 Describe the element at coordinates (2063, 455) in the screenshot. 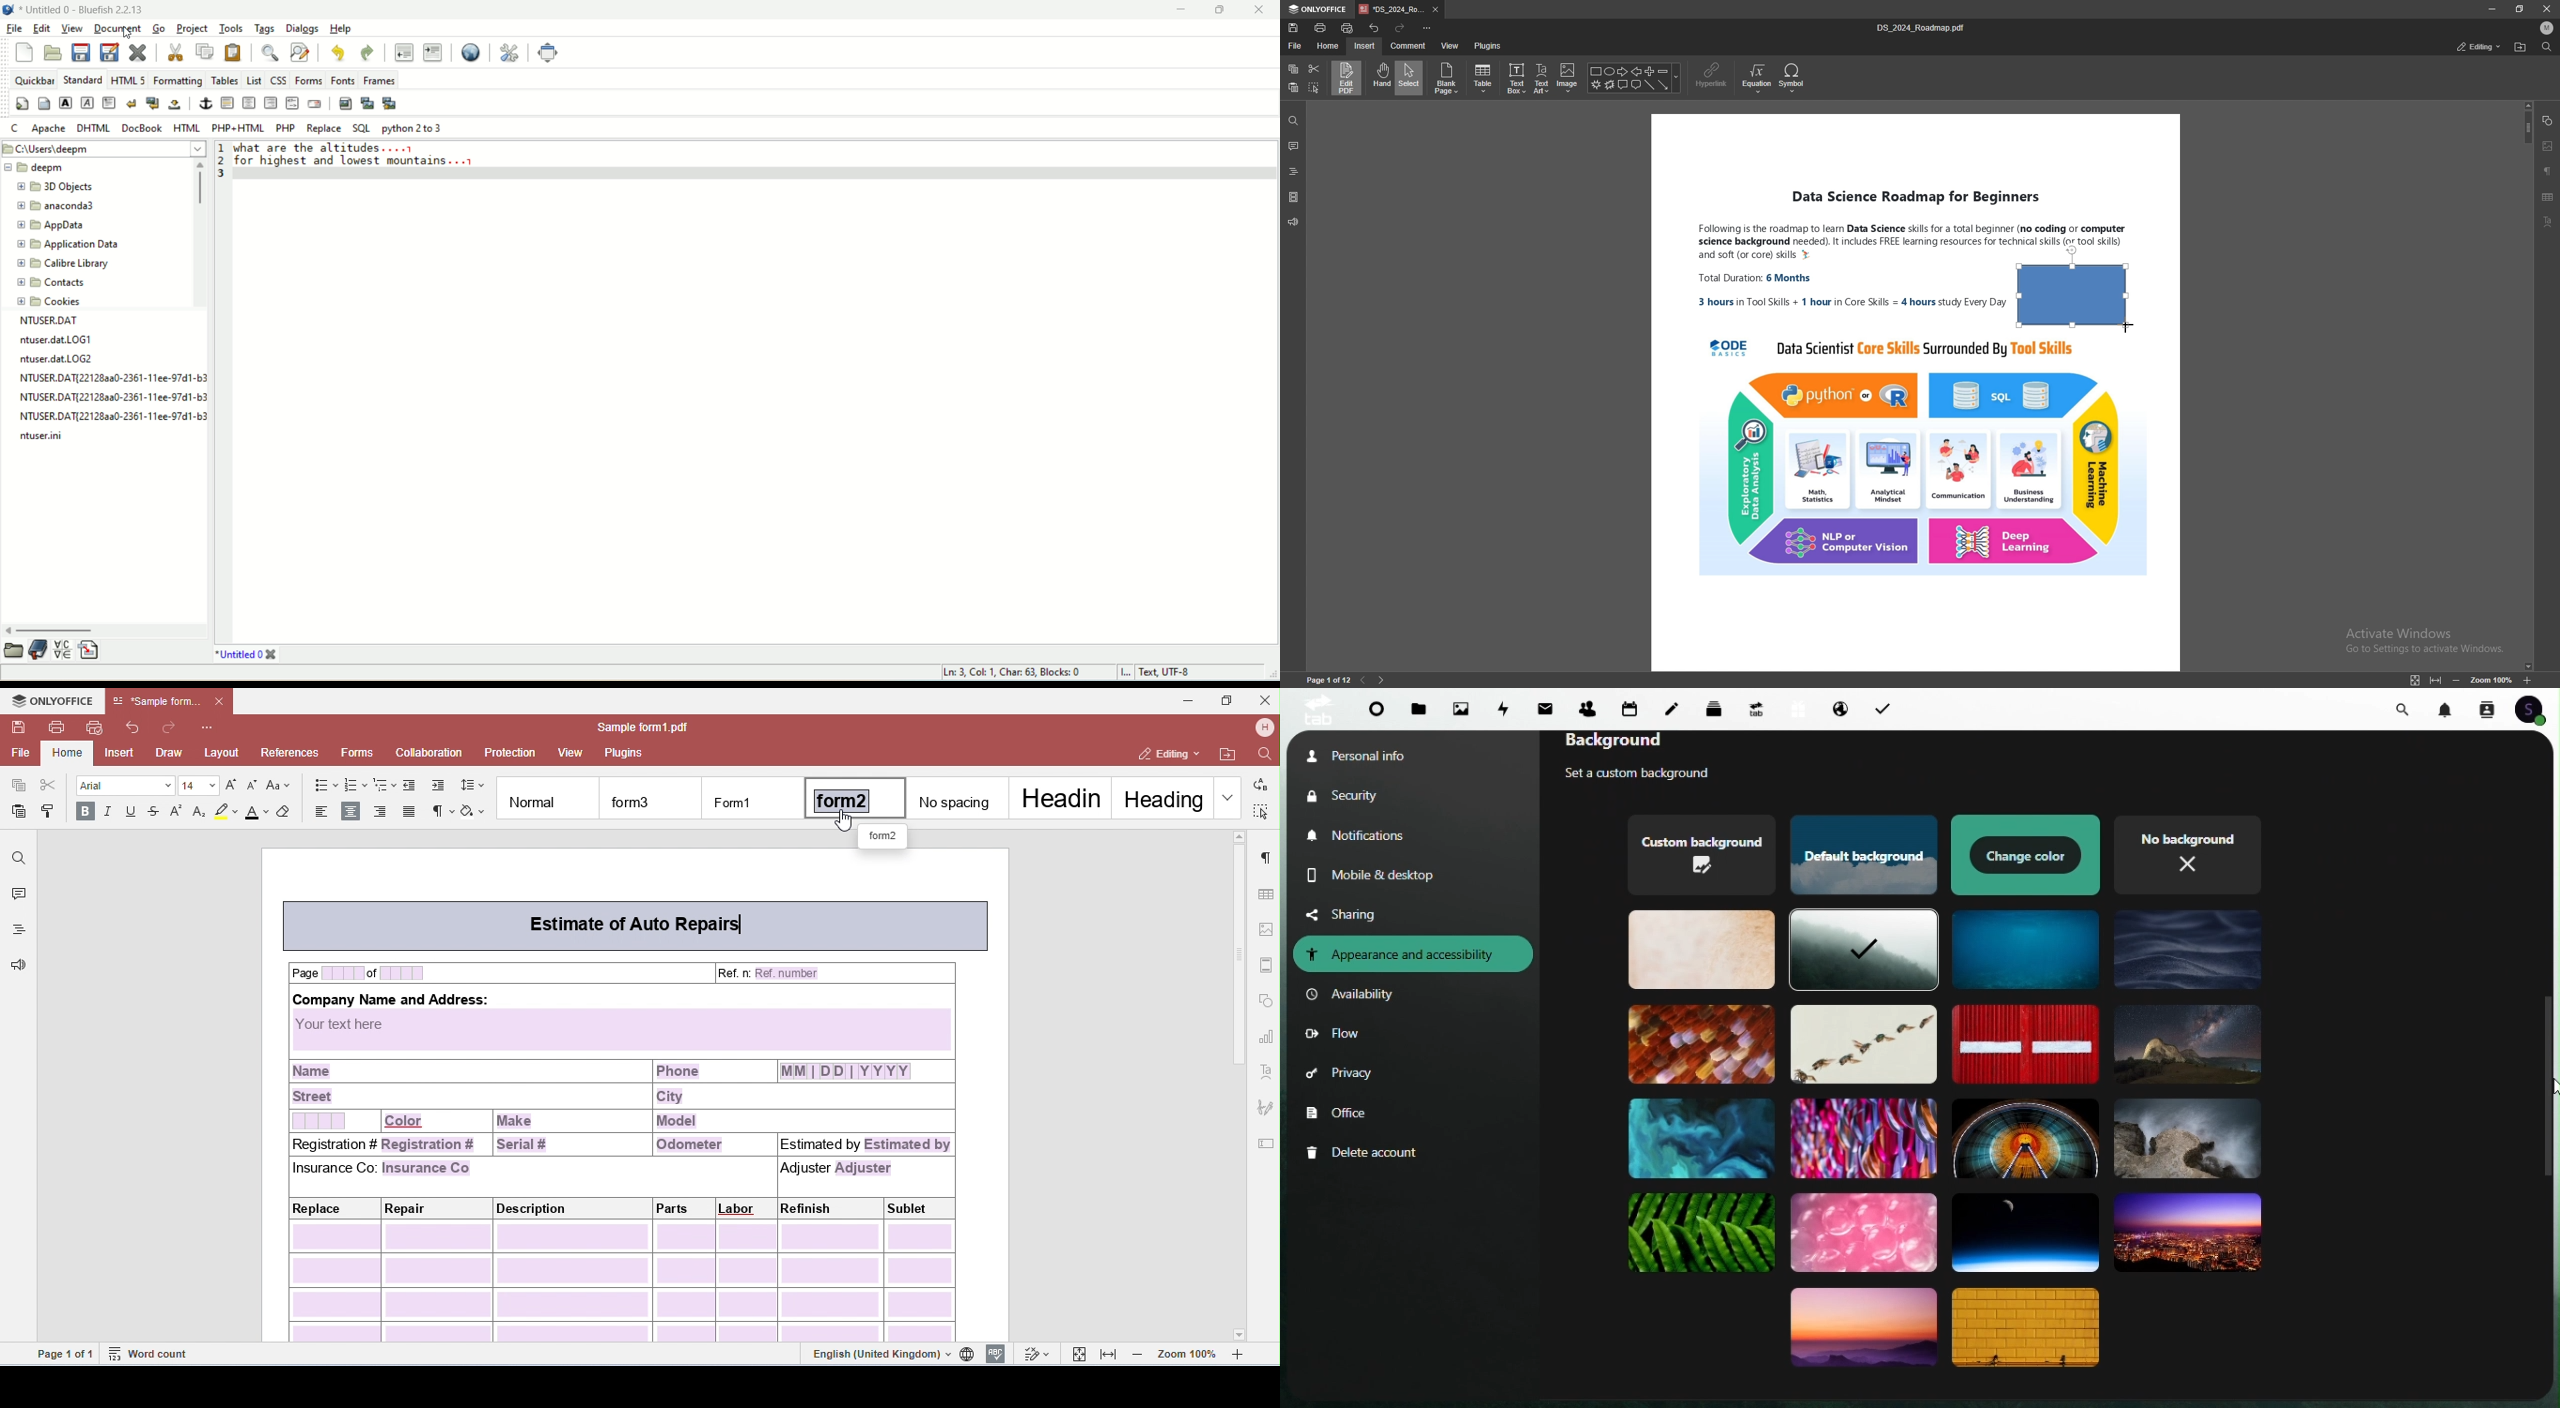

I see `pdf` at that location.